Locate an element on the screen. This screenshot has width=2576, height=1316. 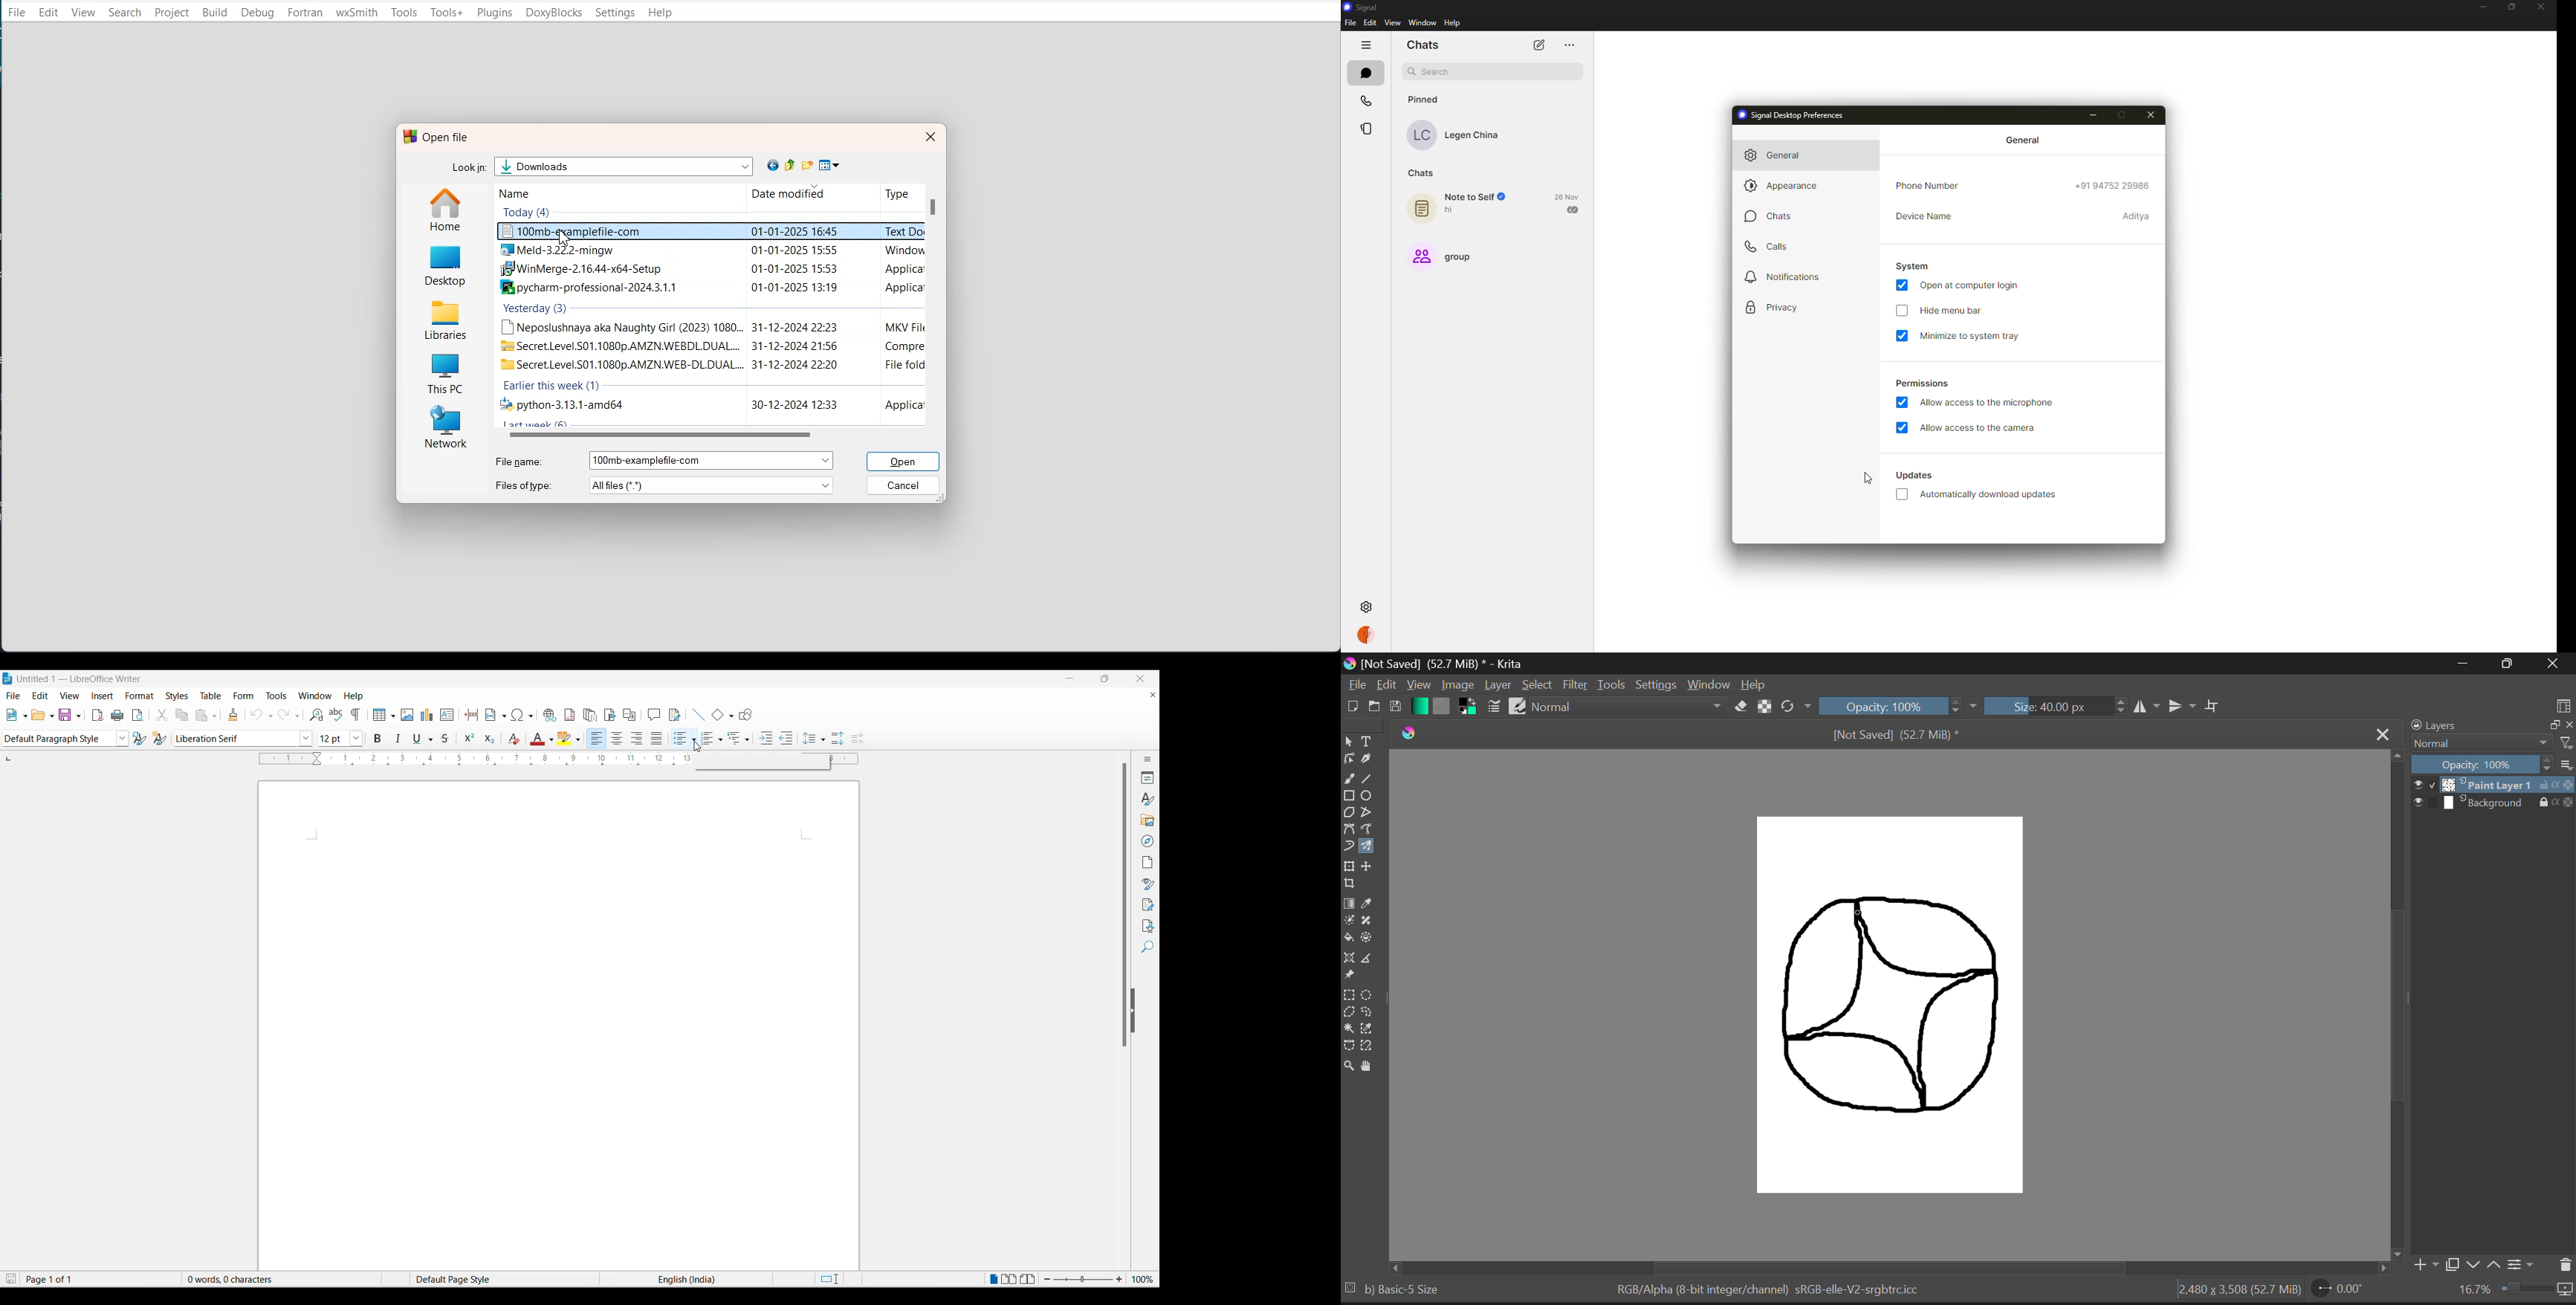
insert text box is located at coordinates (448, 715).